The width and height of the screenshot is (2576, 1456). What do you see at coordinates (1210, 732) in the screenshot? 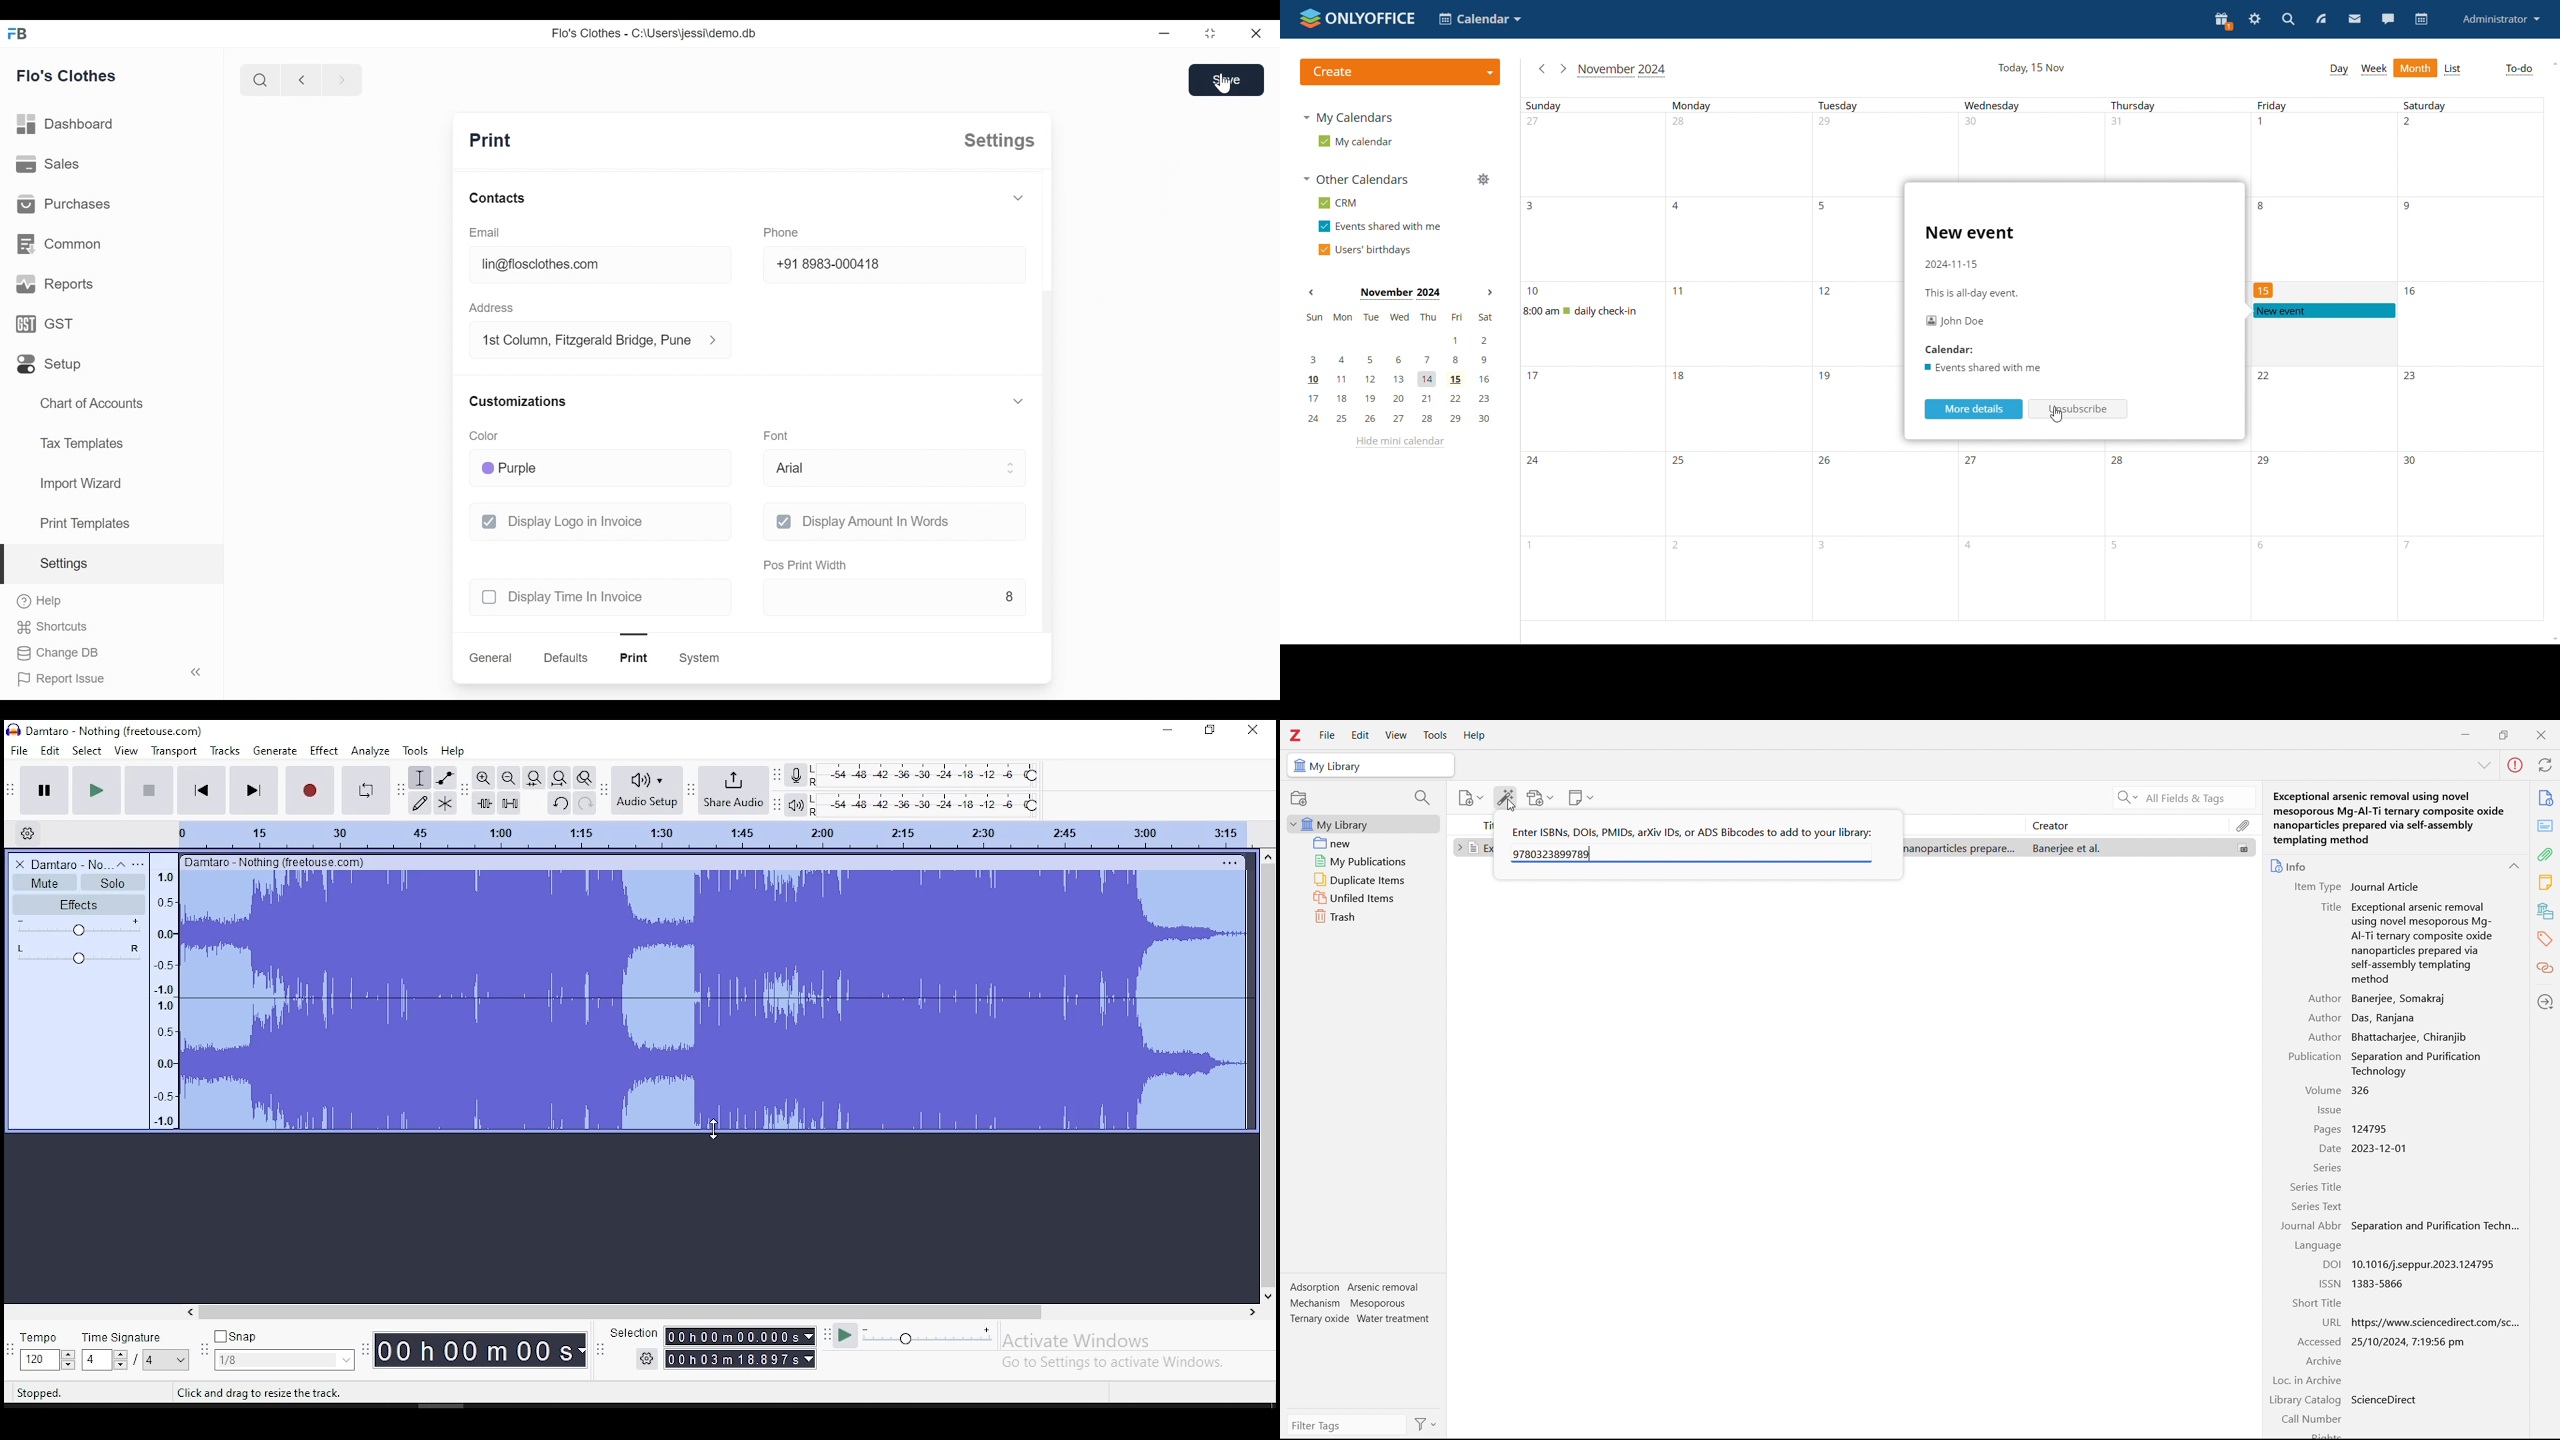
I see `Maximize` at bounding box center [1210, 732].